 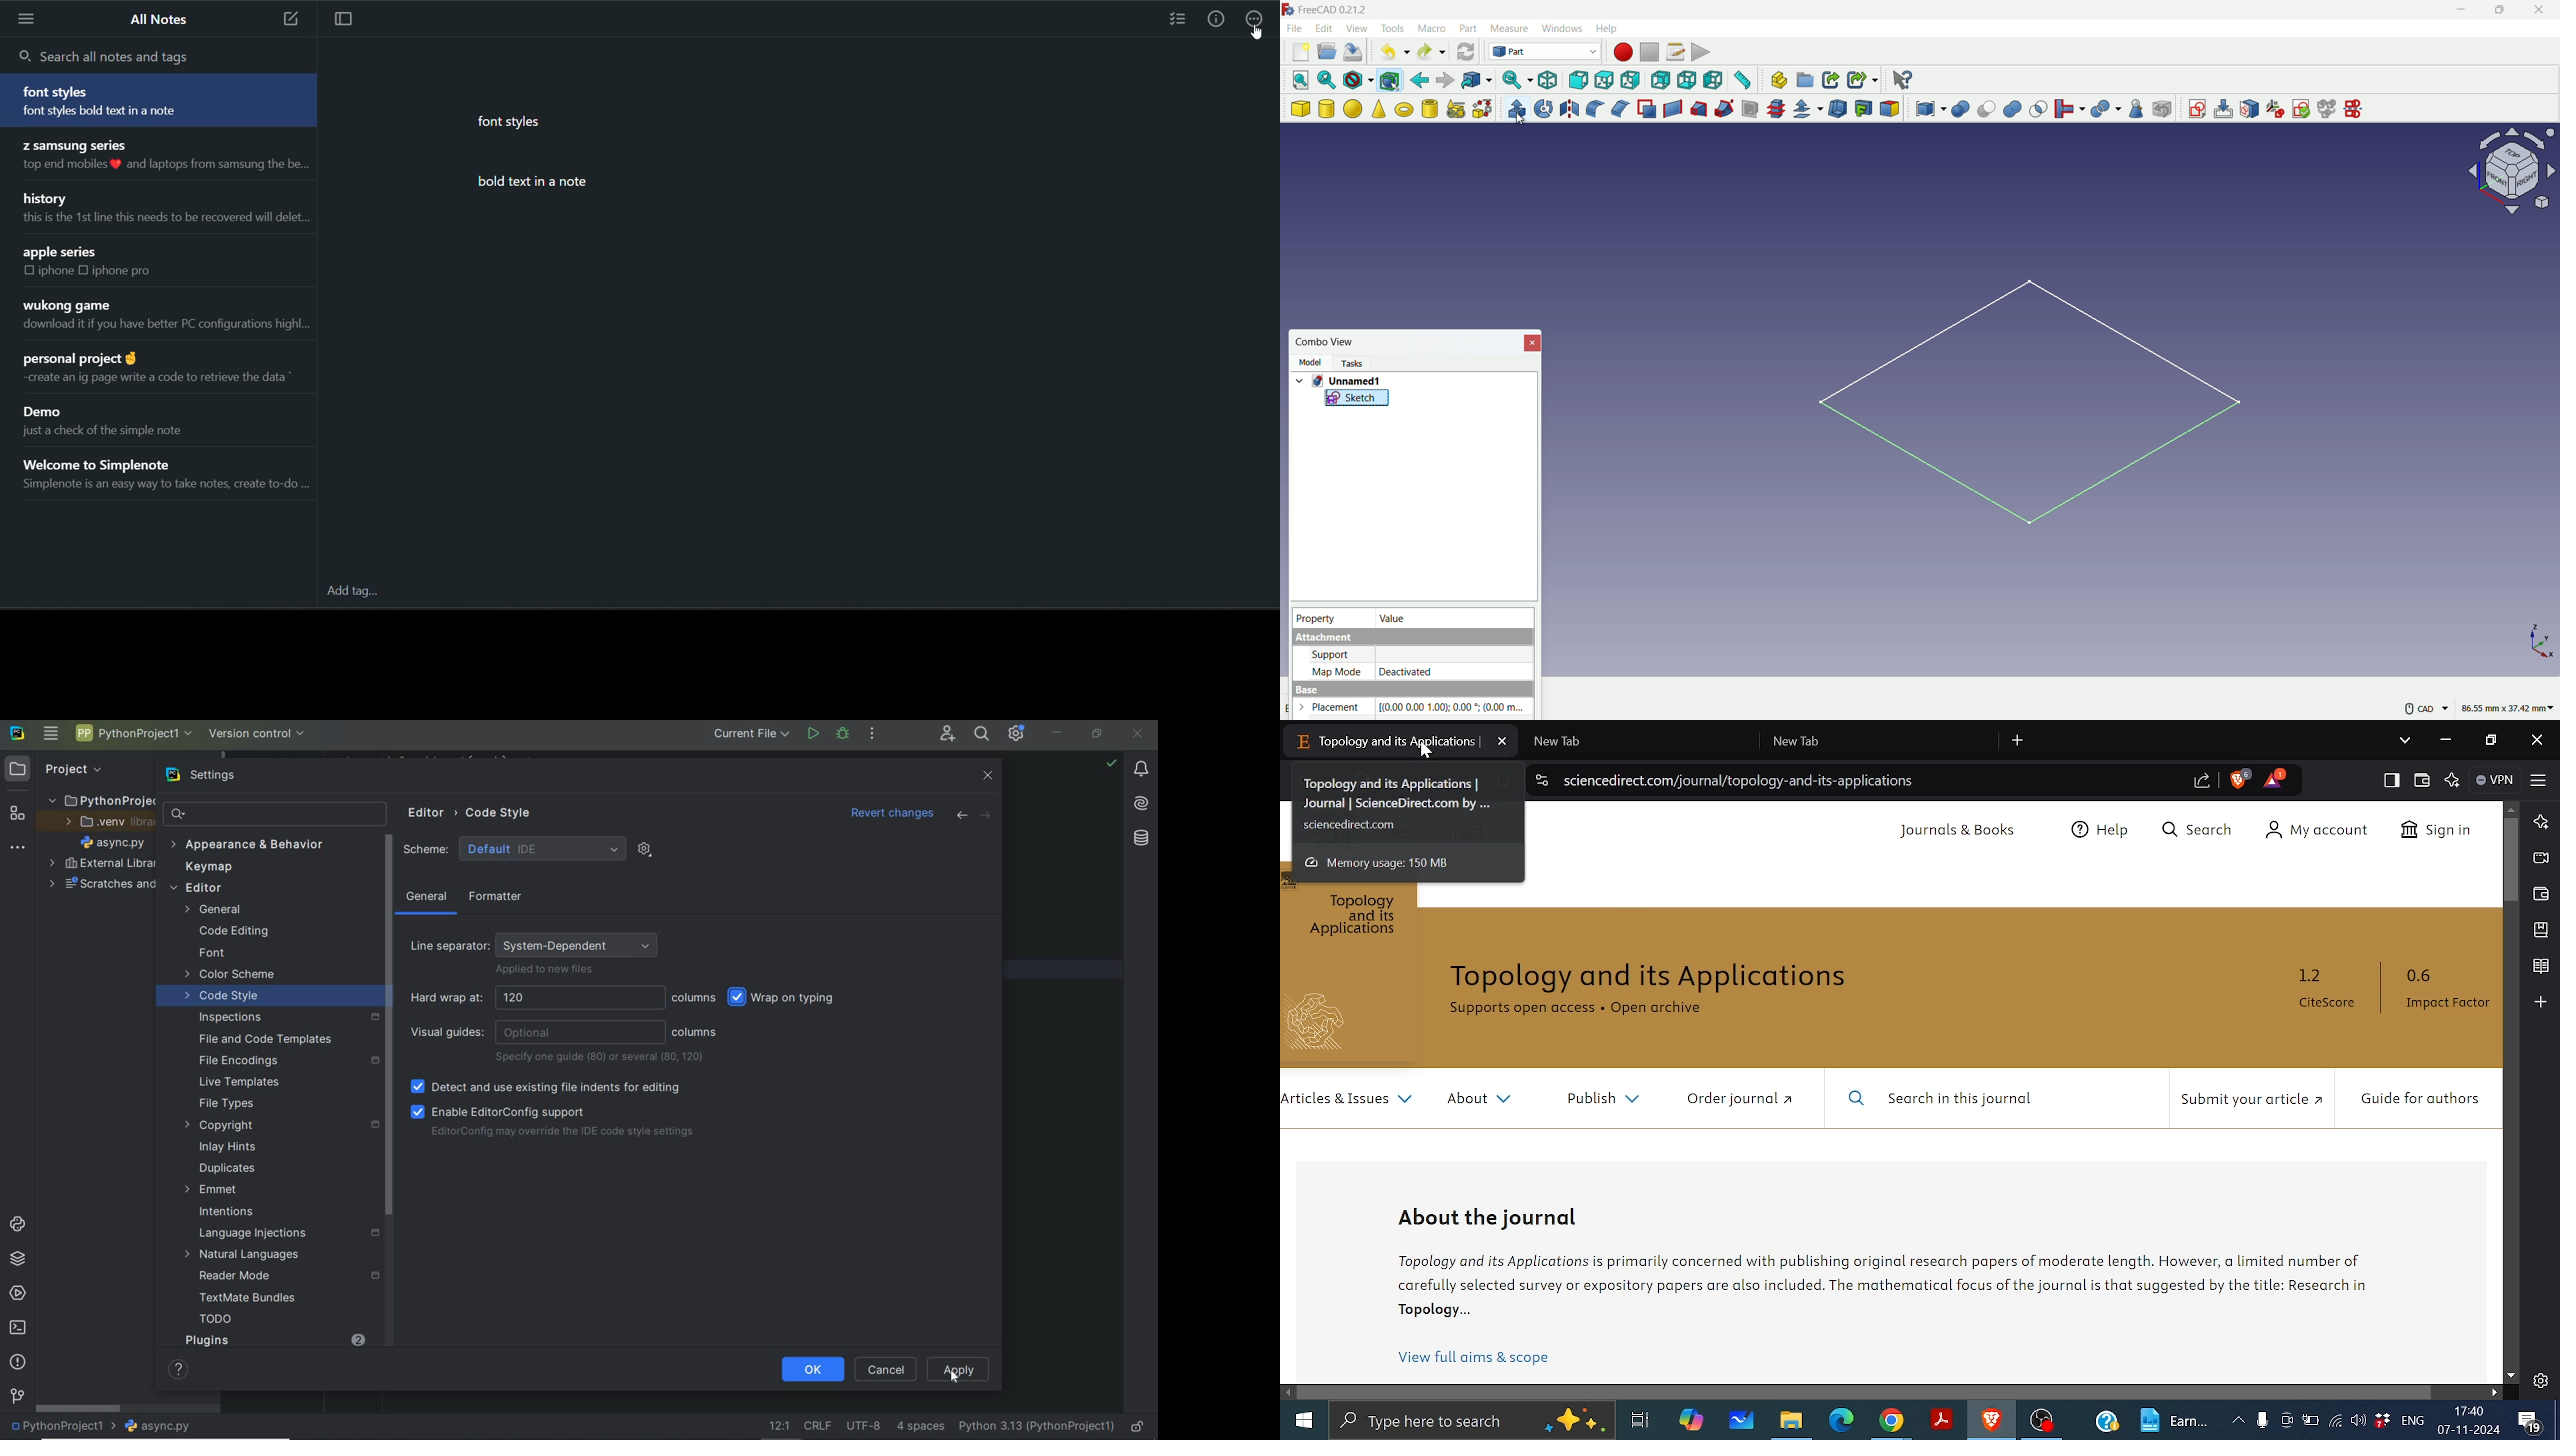 I want to click on EditorConfig may override the IDE code style settings, so click(x=562, y=1133).